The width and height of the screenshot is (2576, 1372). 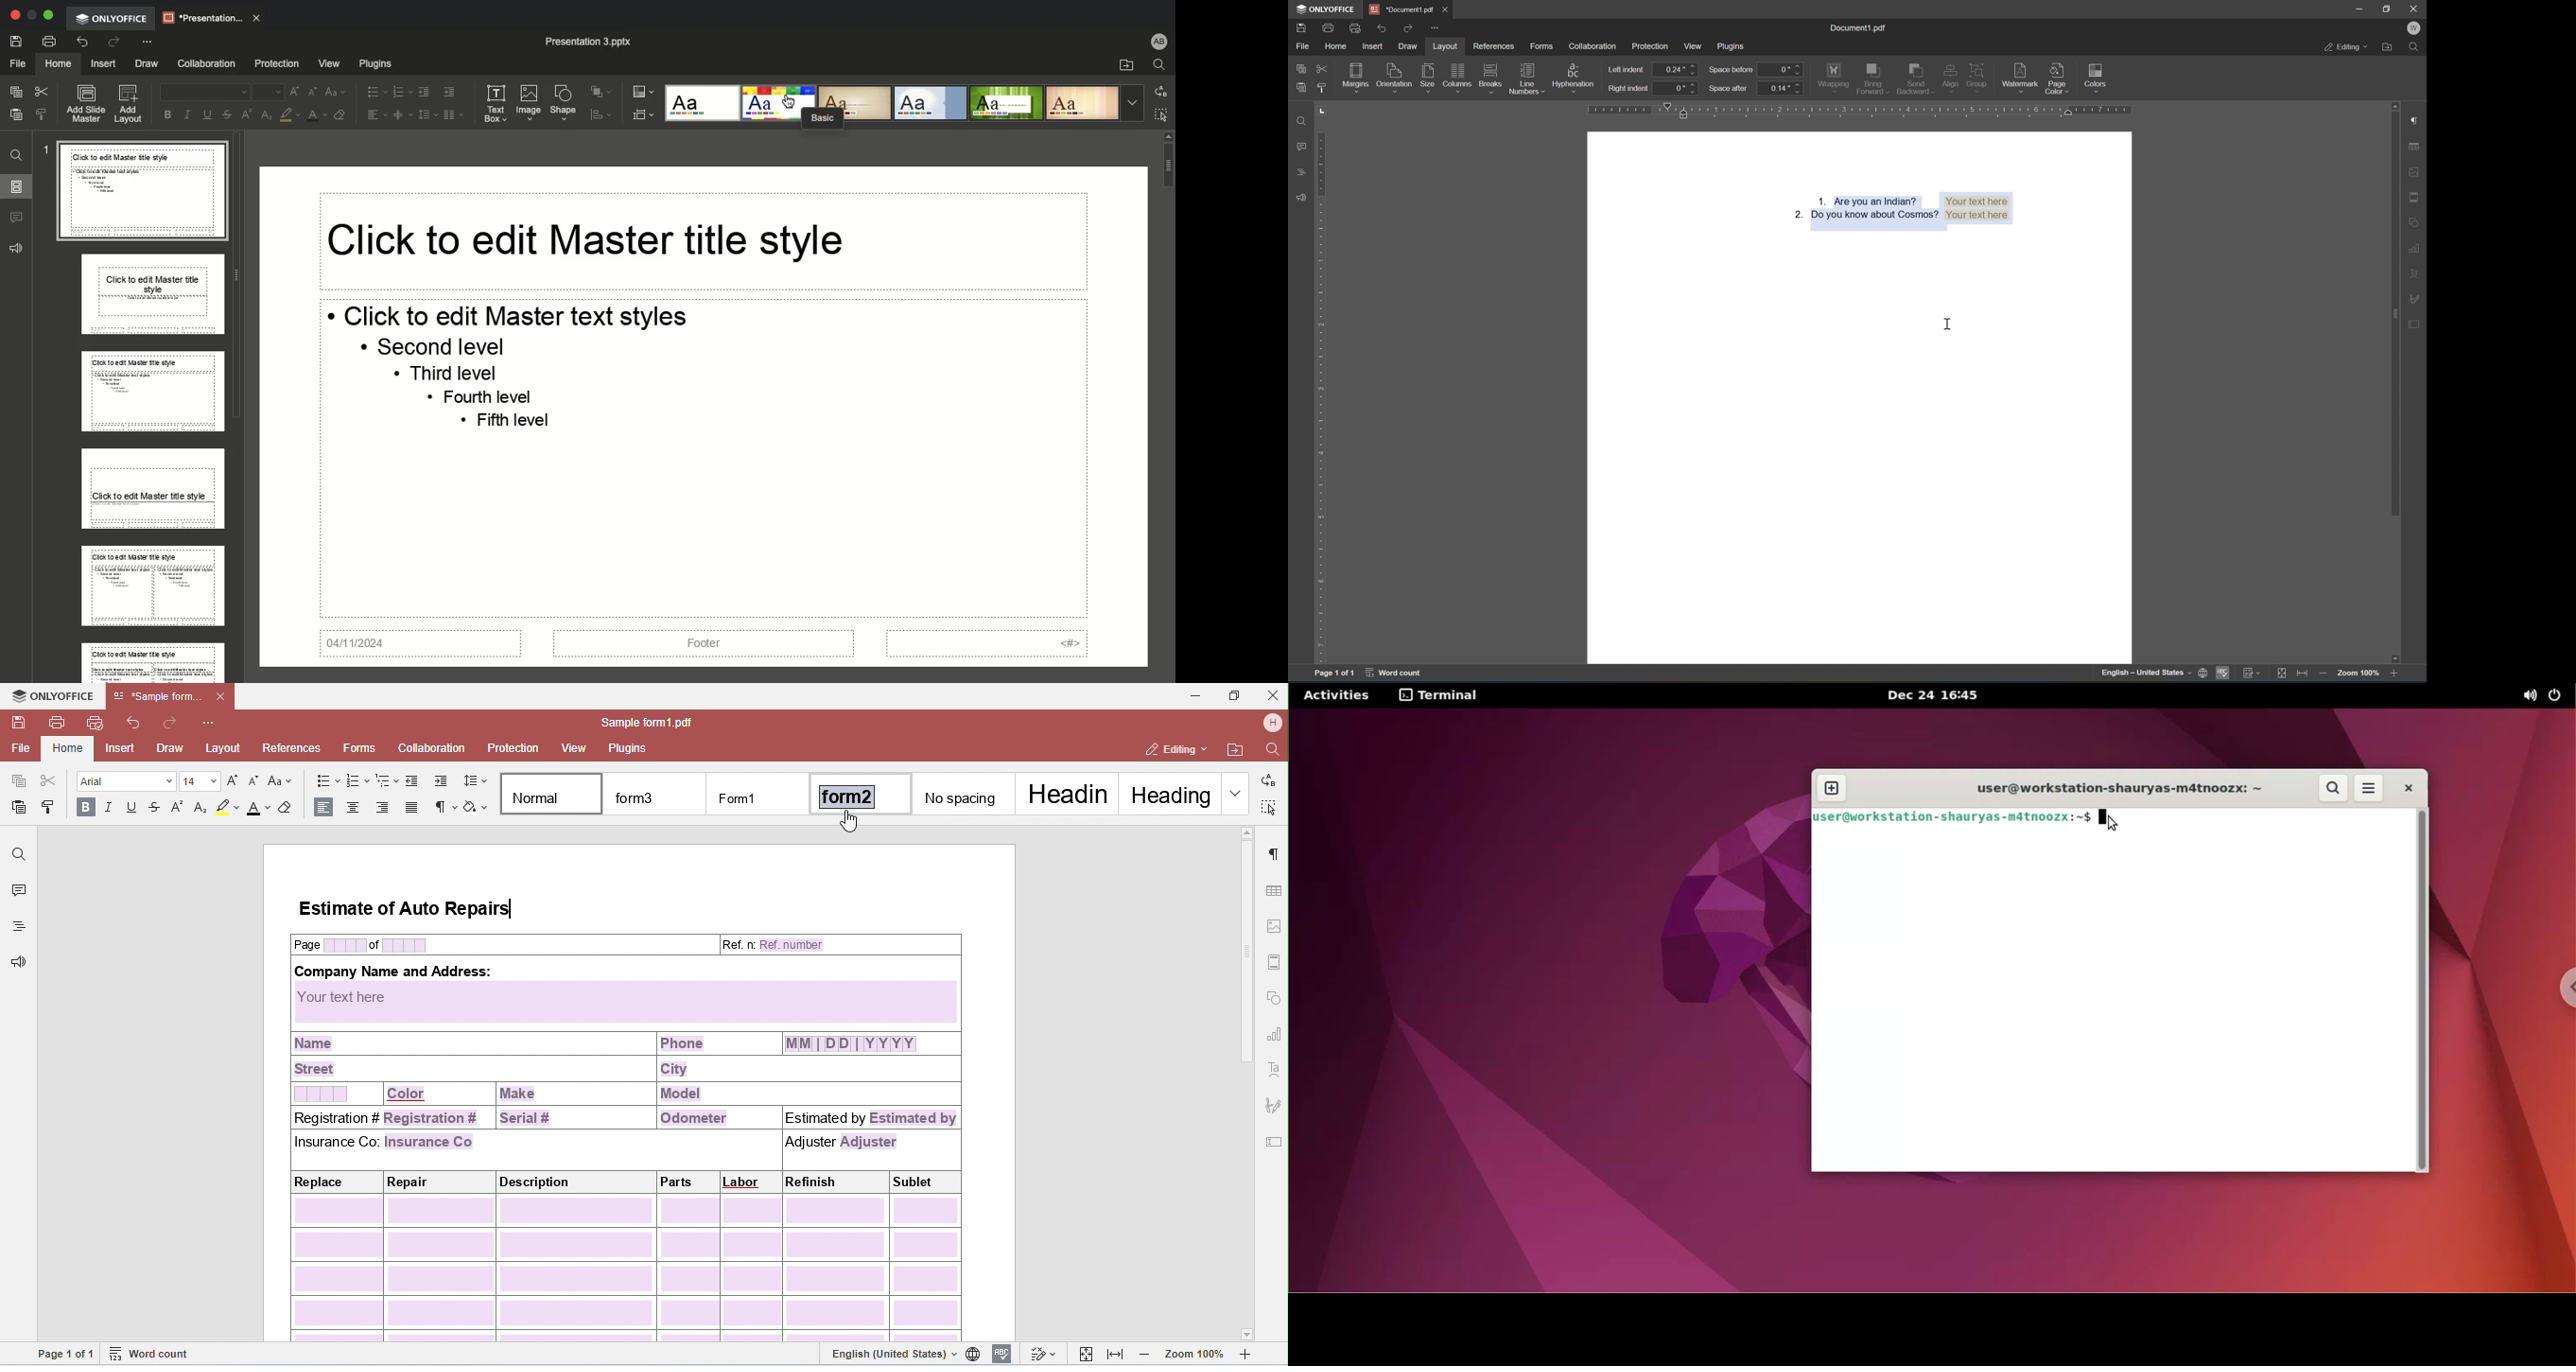 I want to click on More styles, so click(x=1130, y=103).